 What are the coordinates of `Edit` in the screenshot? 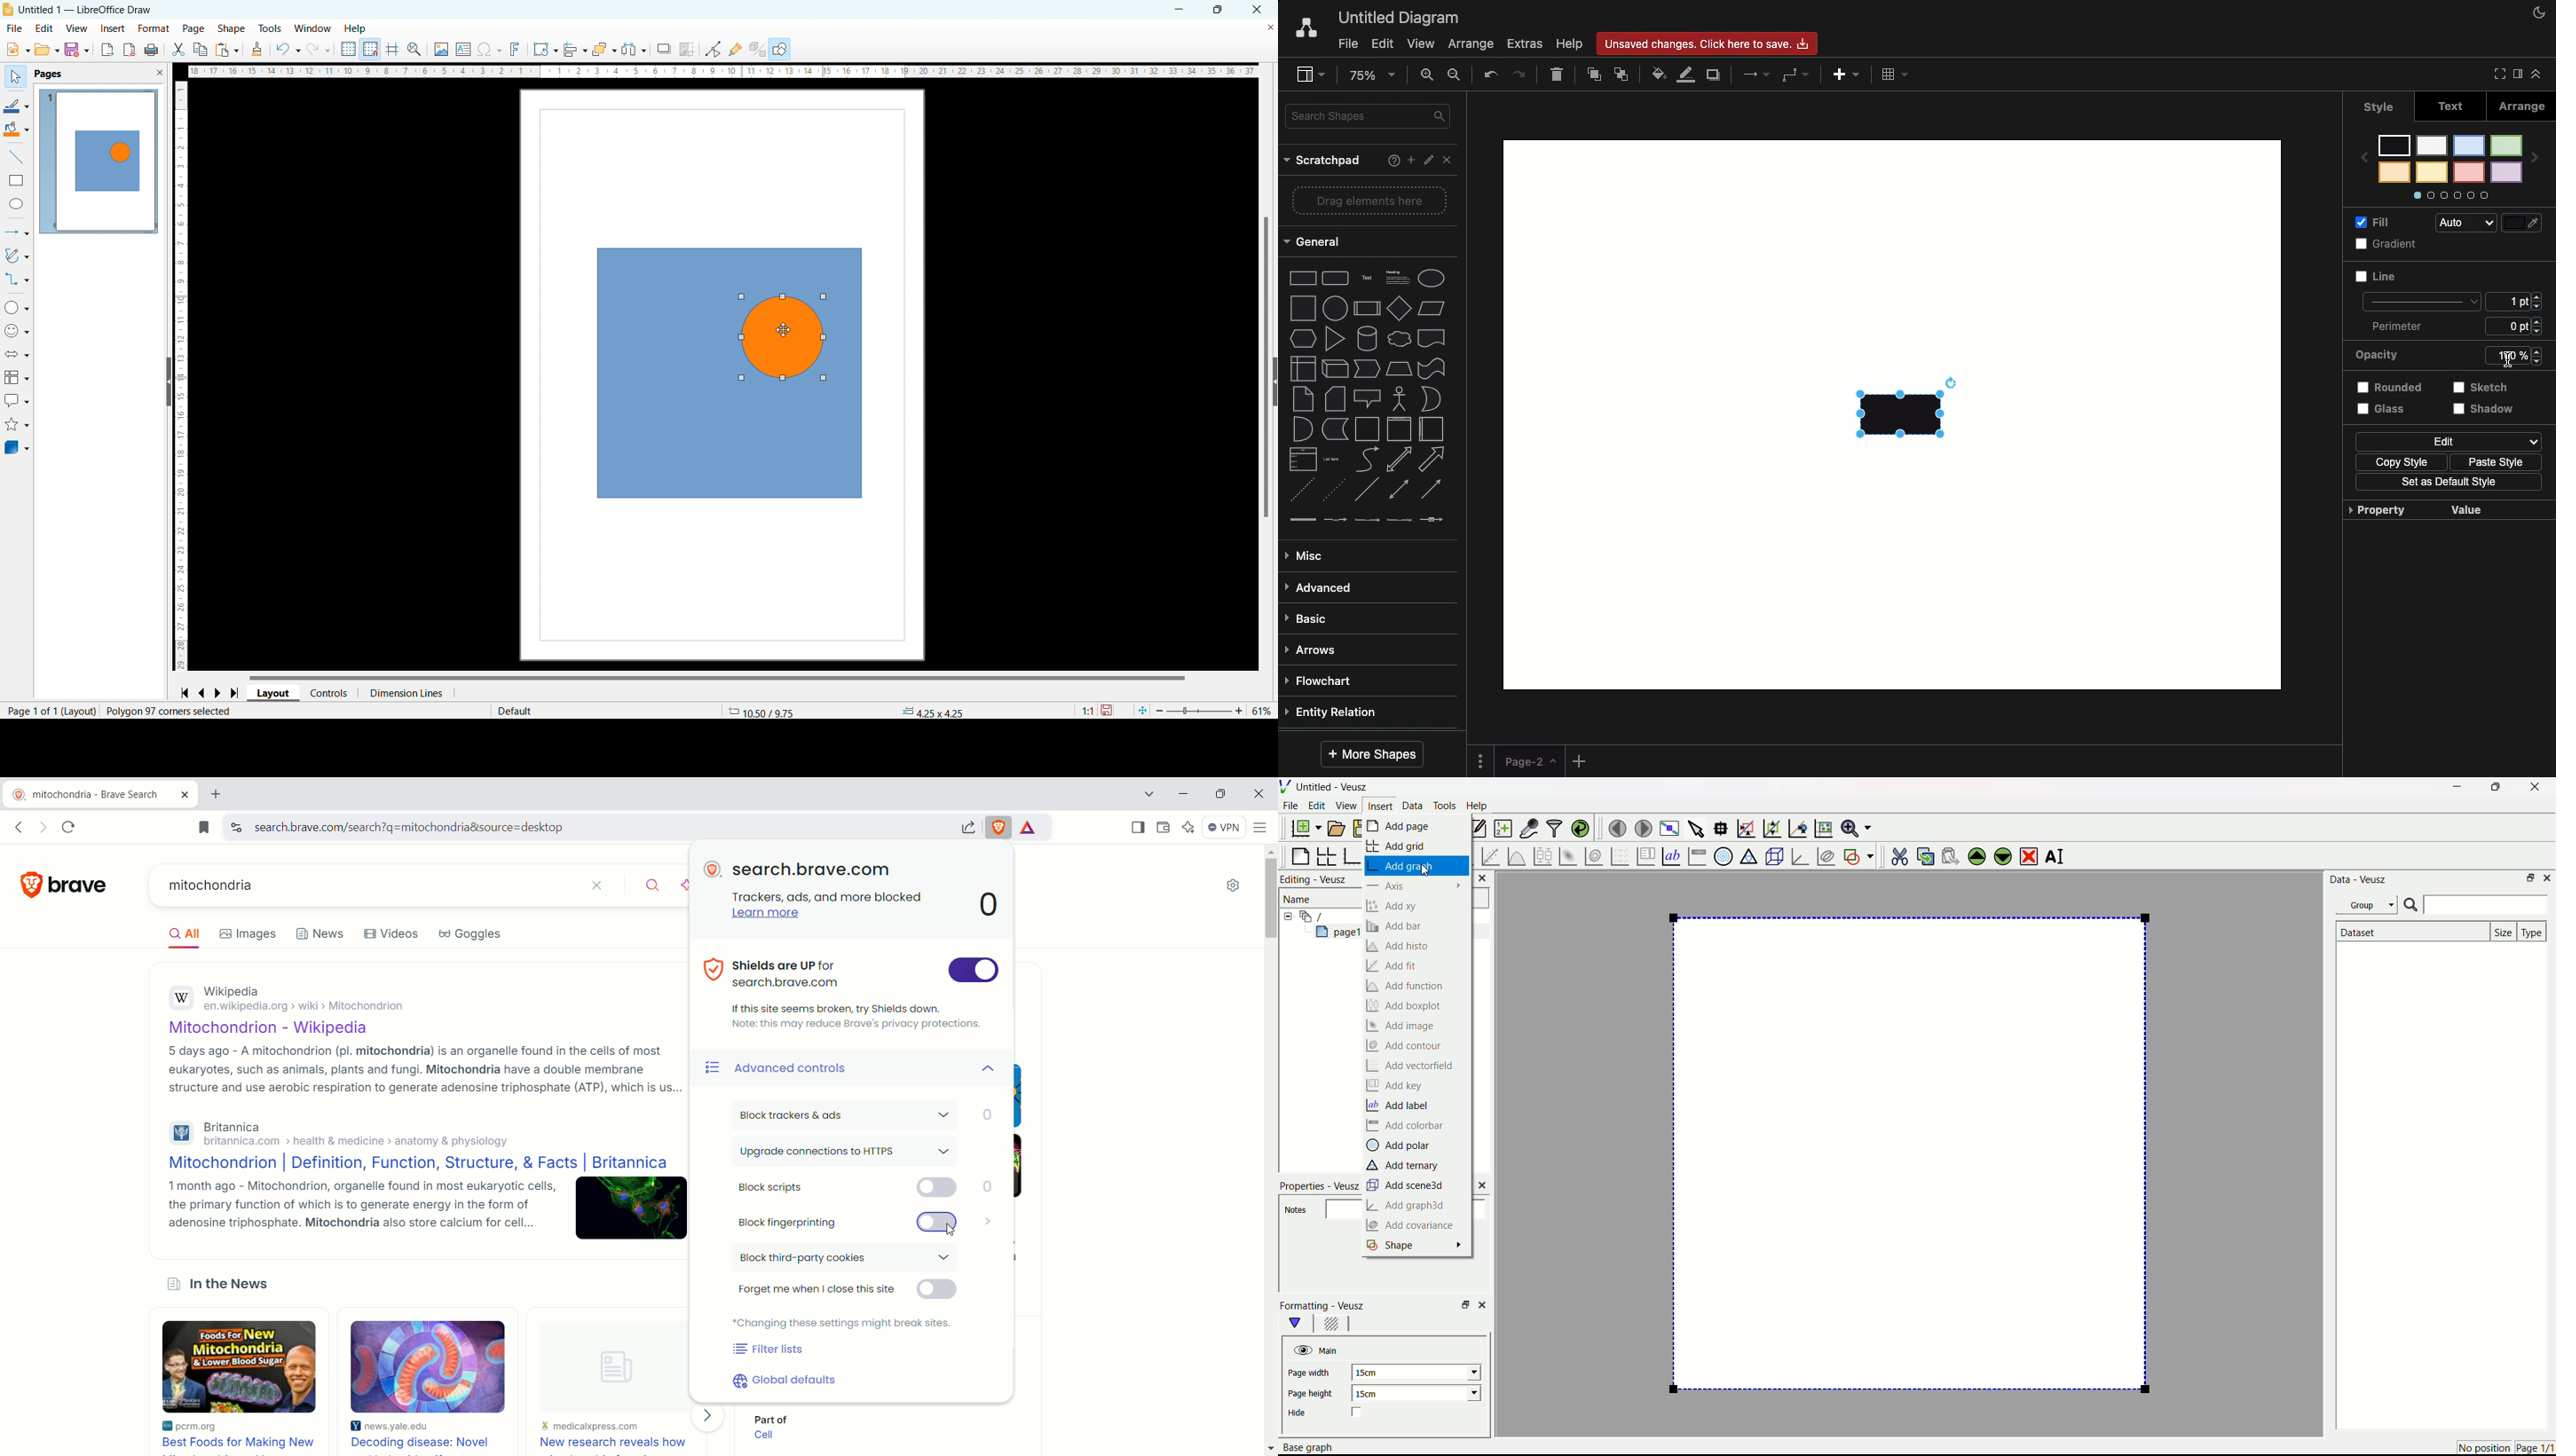 It's located at (2450, 440).